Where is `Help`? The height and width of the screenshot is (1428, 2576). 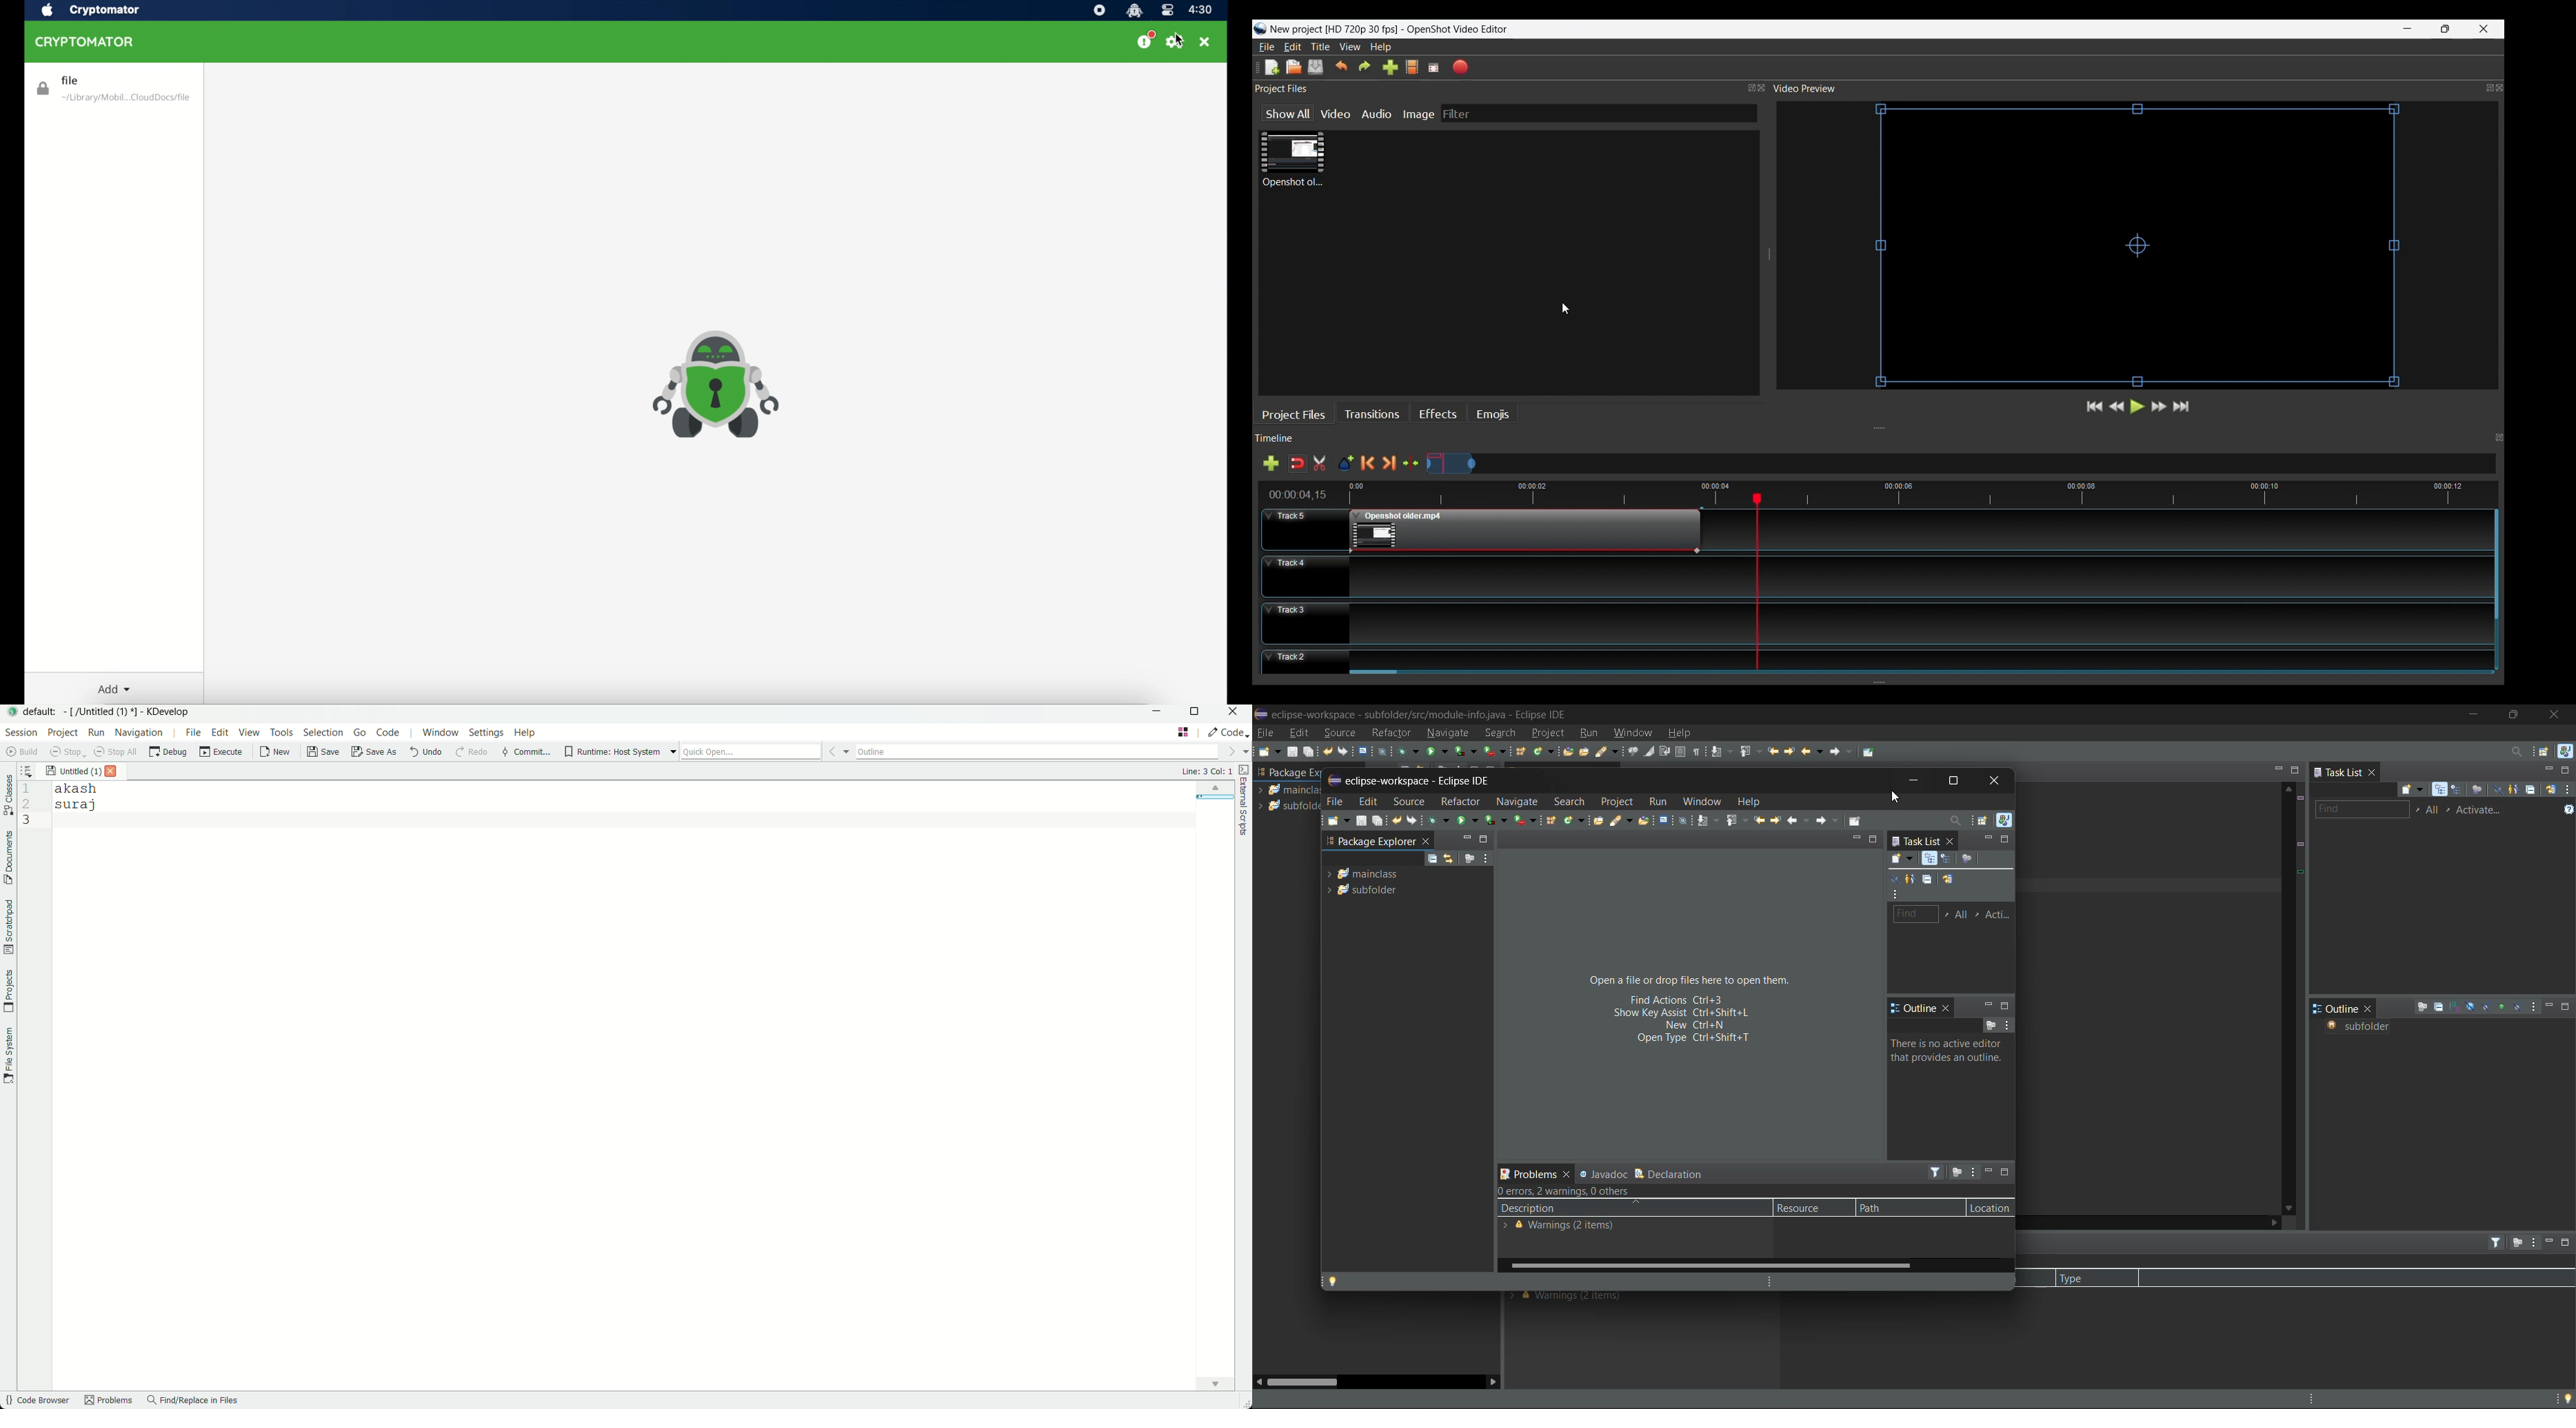 Help is located at coordinates (1382, 48).